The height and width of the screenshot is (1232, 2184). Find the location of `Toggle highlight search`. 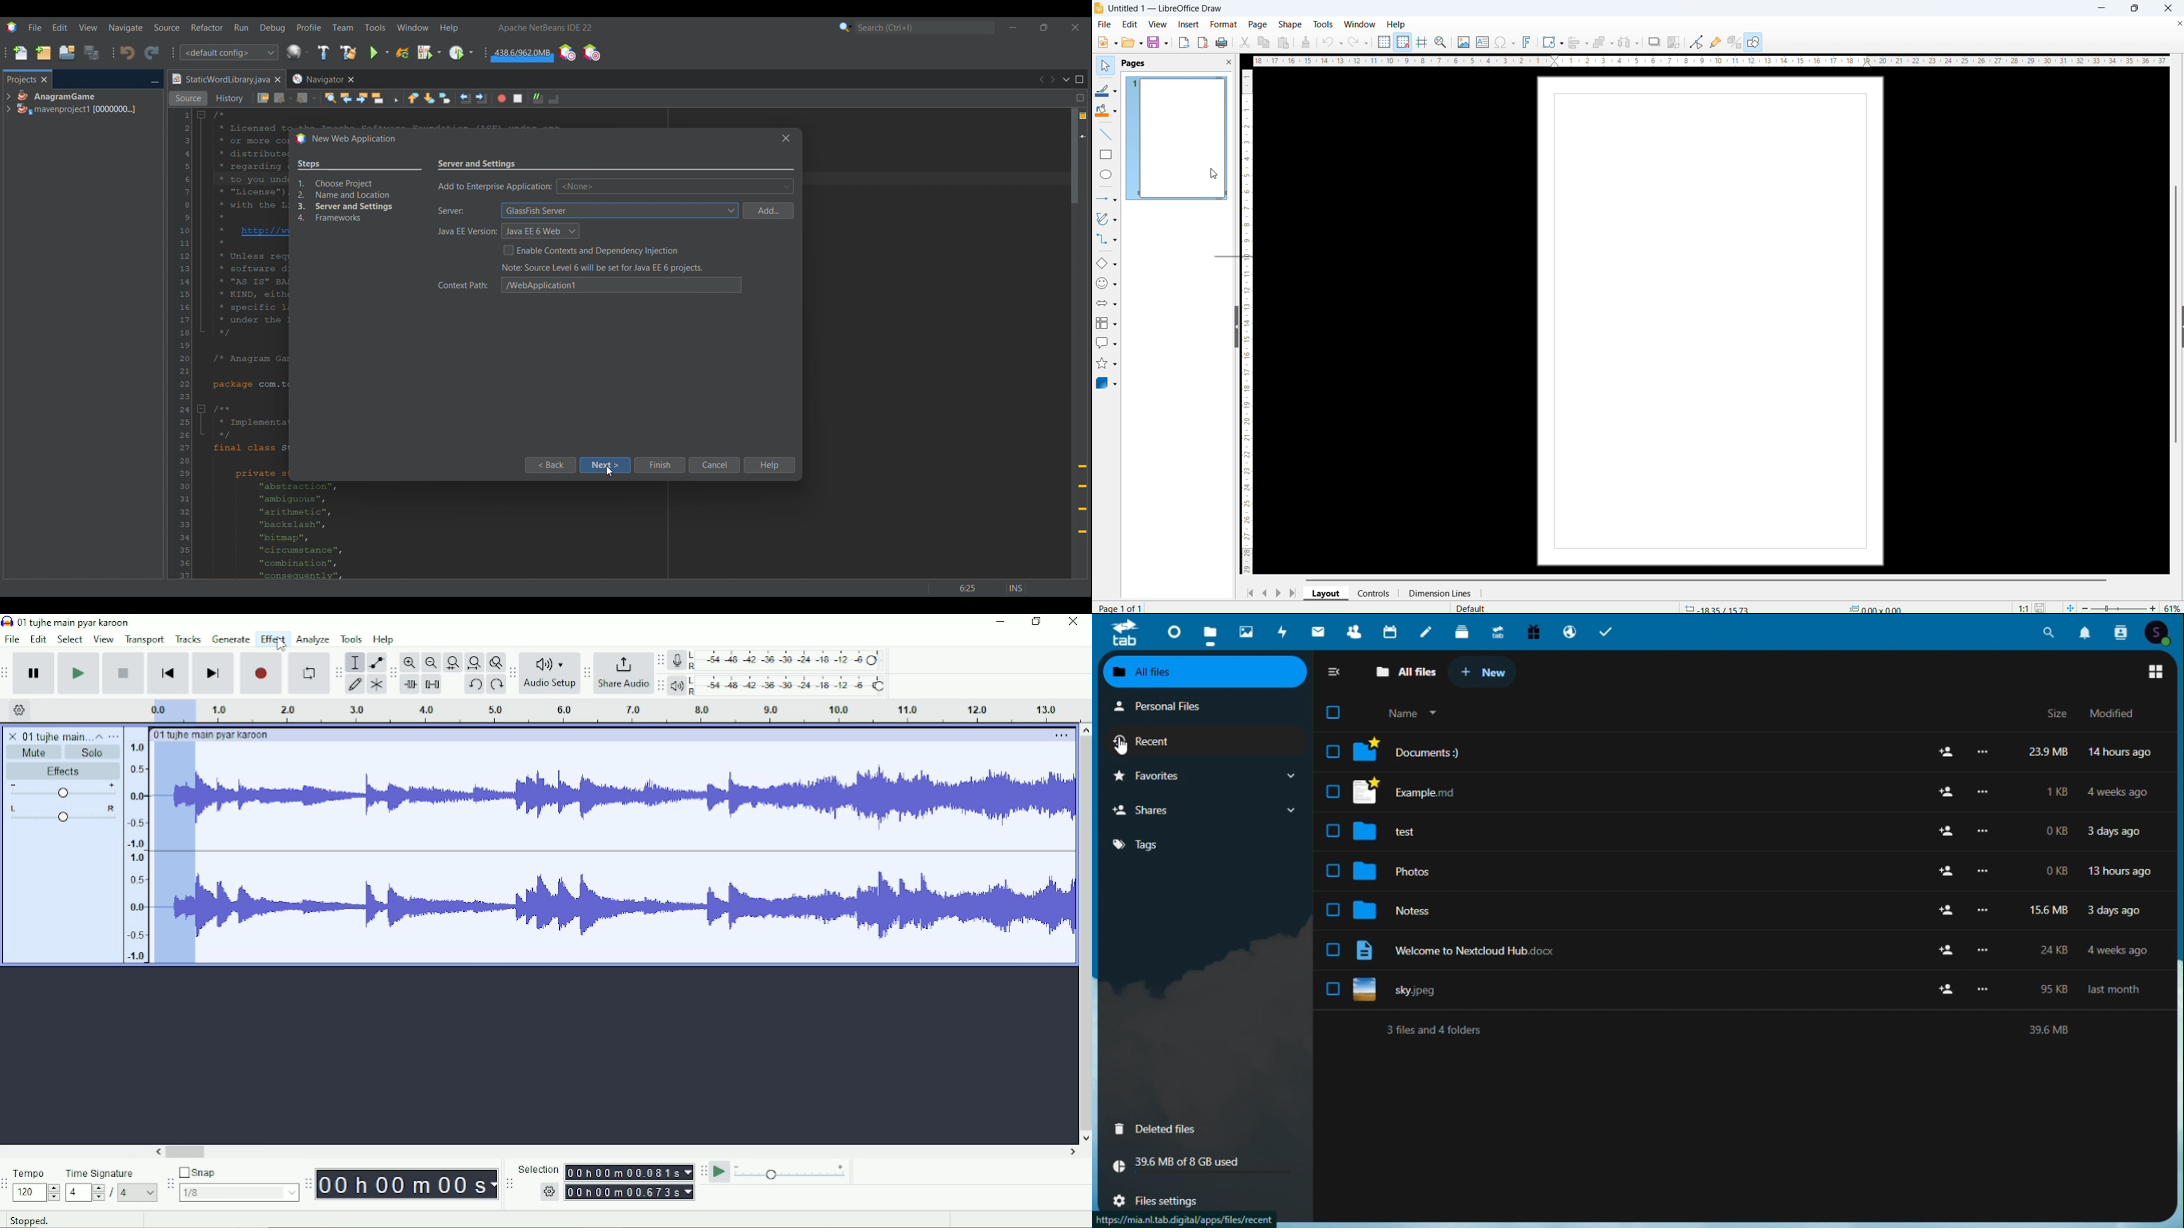

Toggle highlight search is located at coordinates (377, 98).